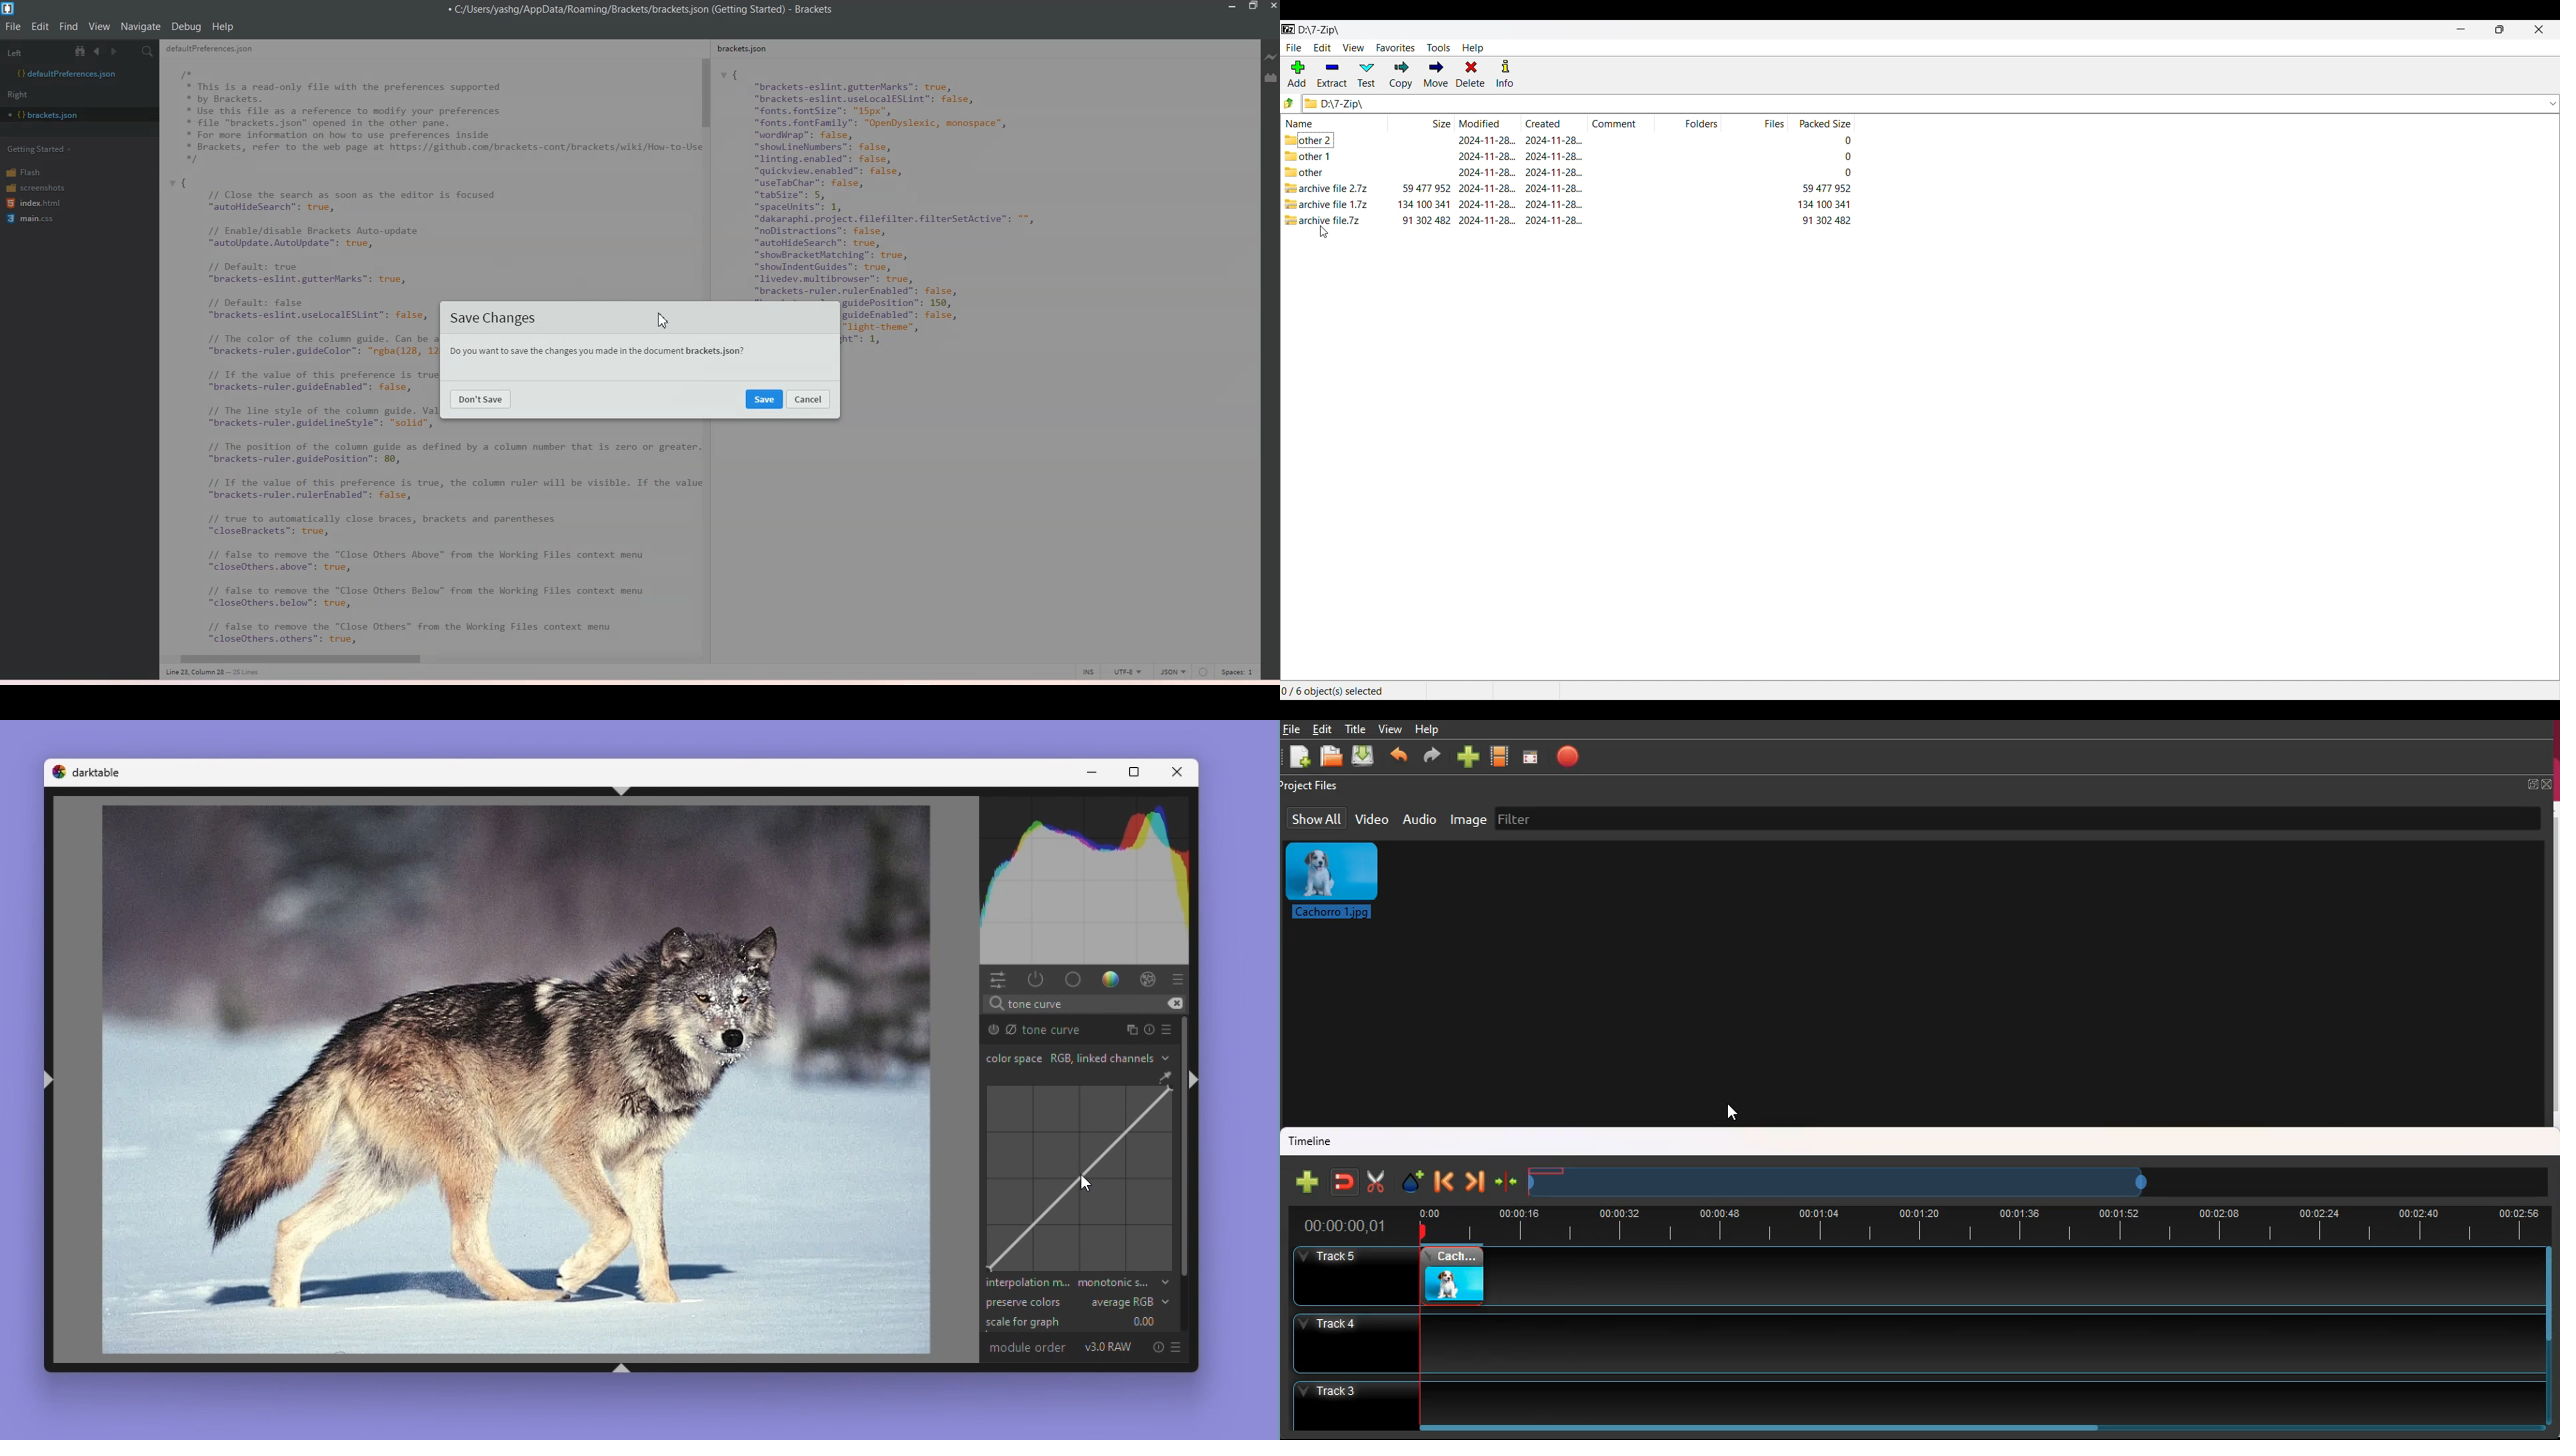 This screenshot has width=2576, height=1456. I want to click on stop, so click(1572, 760).